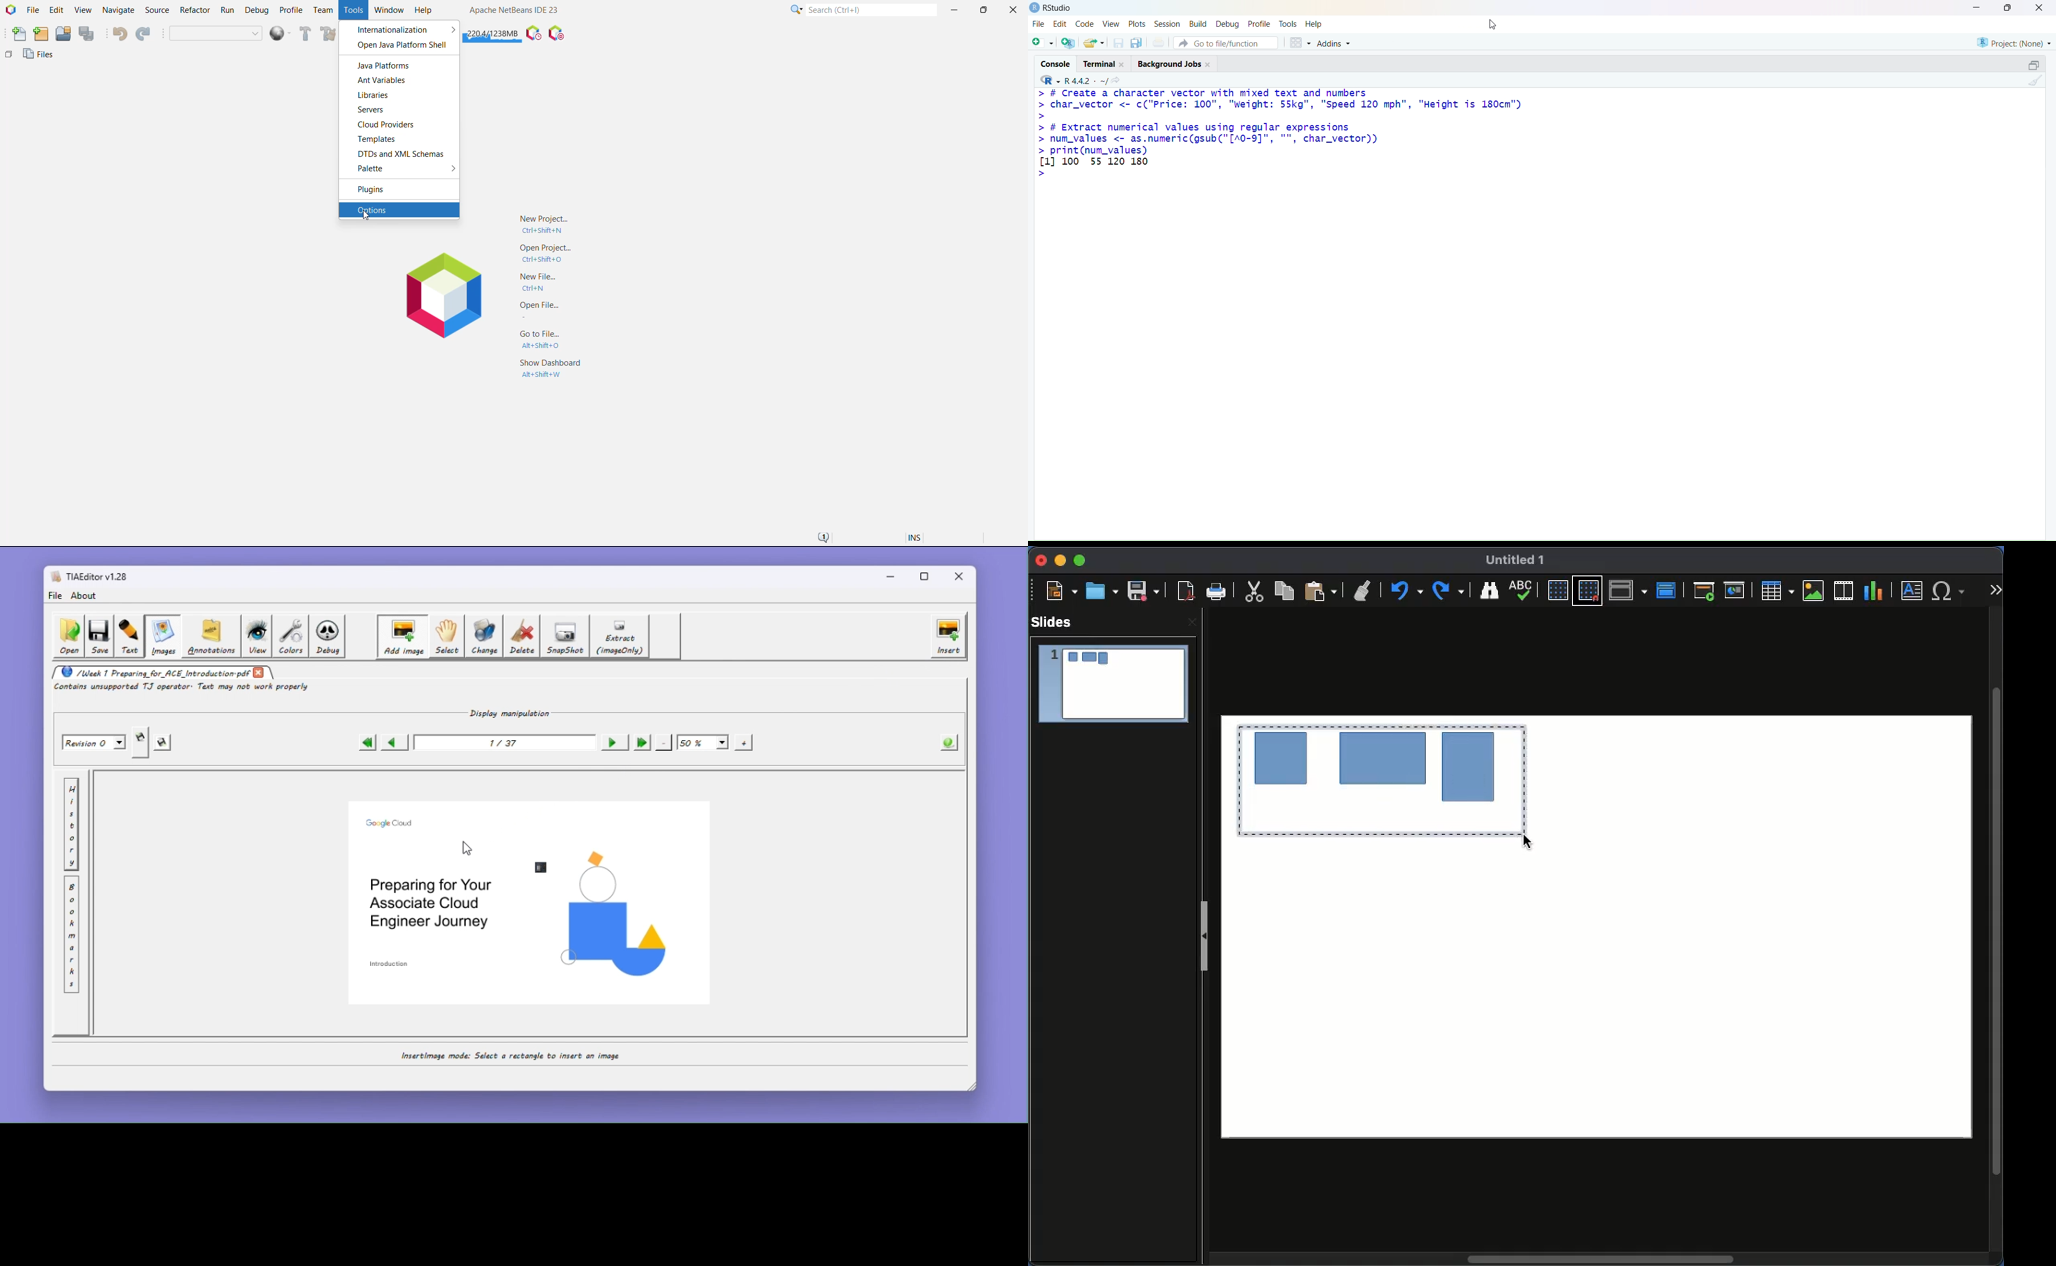 The image size is (2072, 1288). I want to click on cosole, so click(1056, 64).